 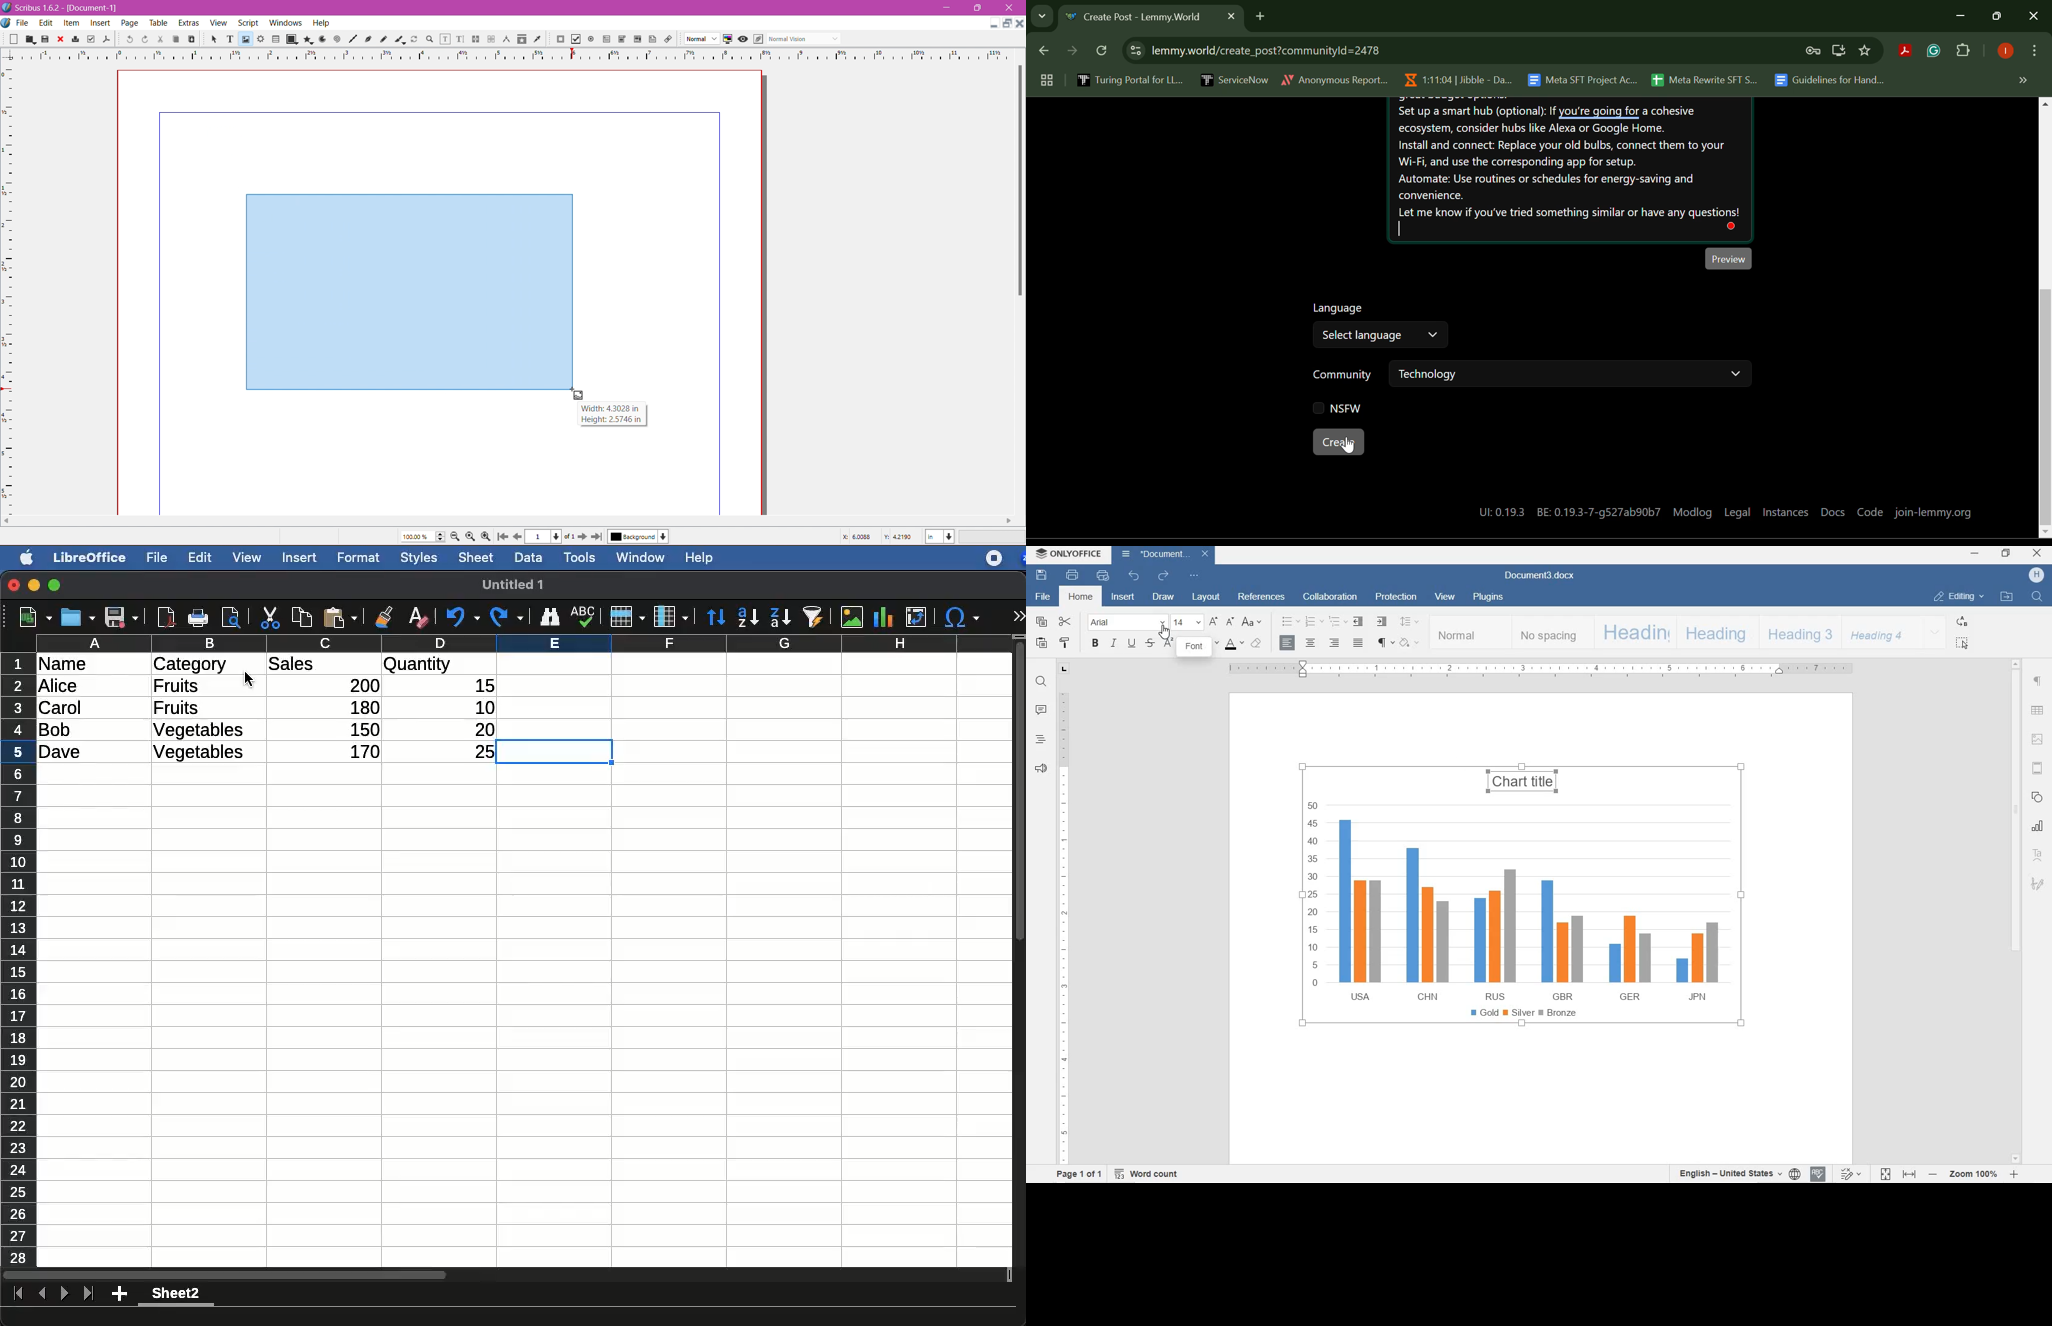 I want to click on TRACK CHANGES, so click(x=1849, y=1174).